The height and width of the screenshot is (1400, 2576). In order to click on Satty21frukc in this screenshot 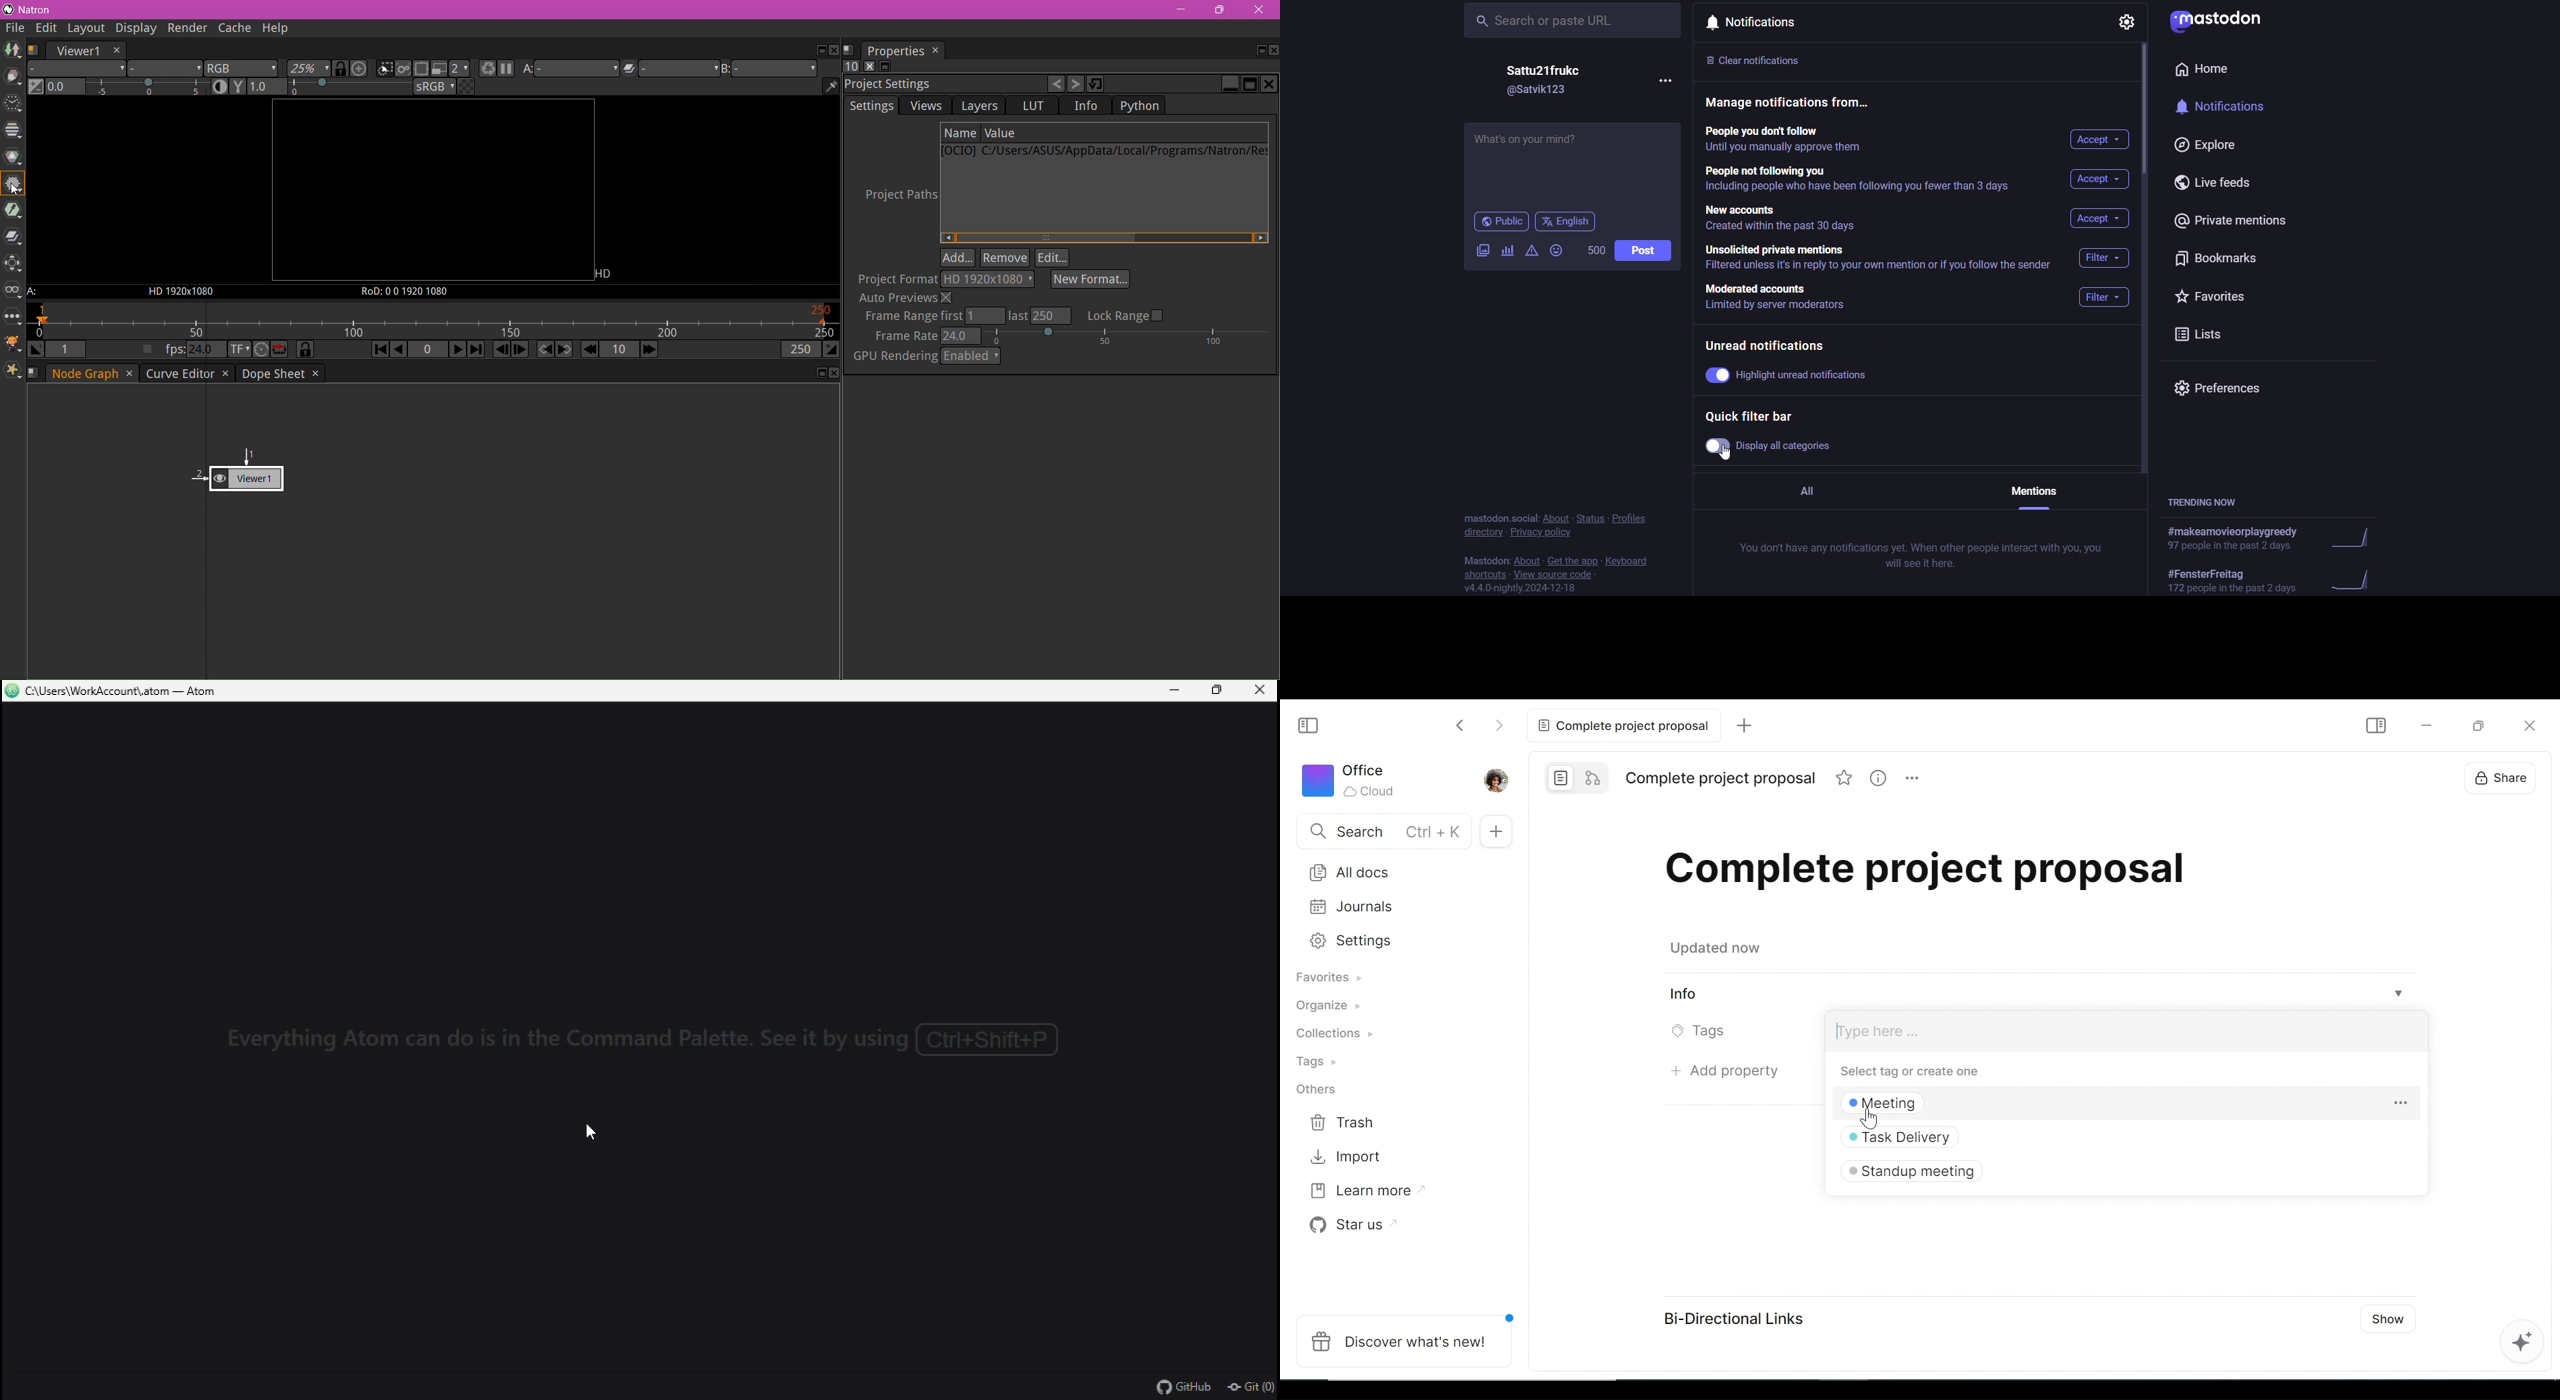, I will do `click(1544, 70)`.